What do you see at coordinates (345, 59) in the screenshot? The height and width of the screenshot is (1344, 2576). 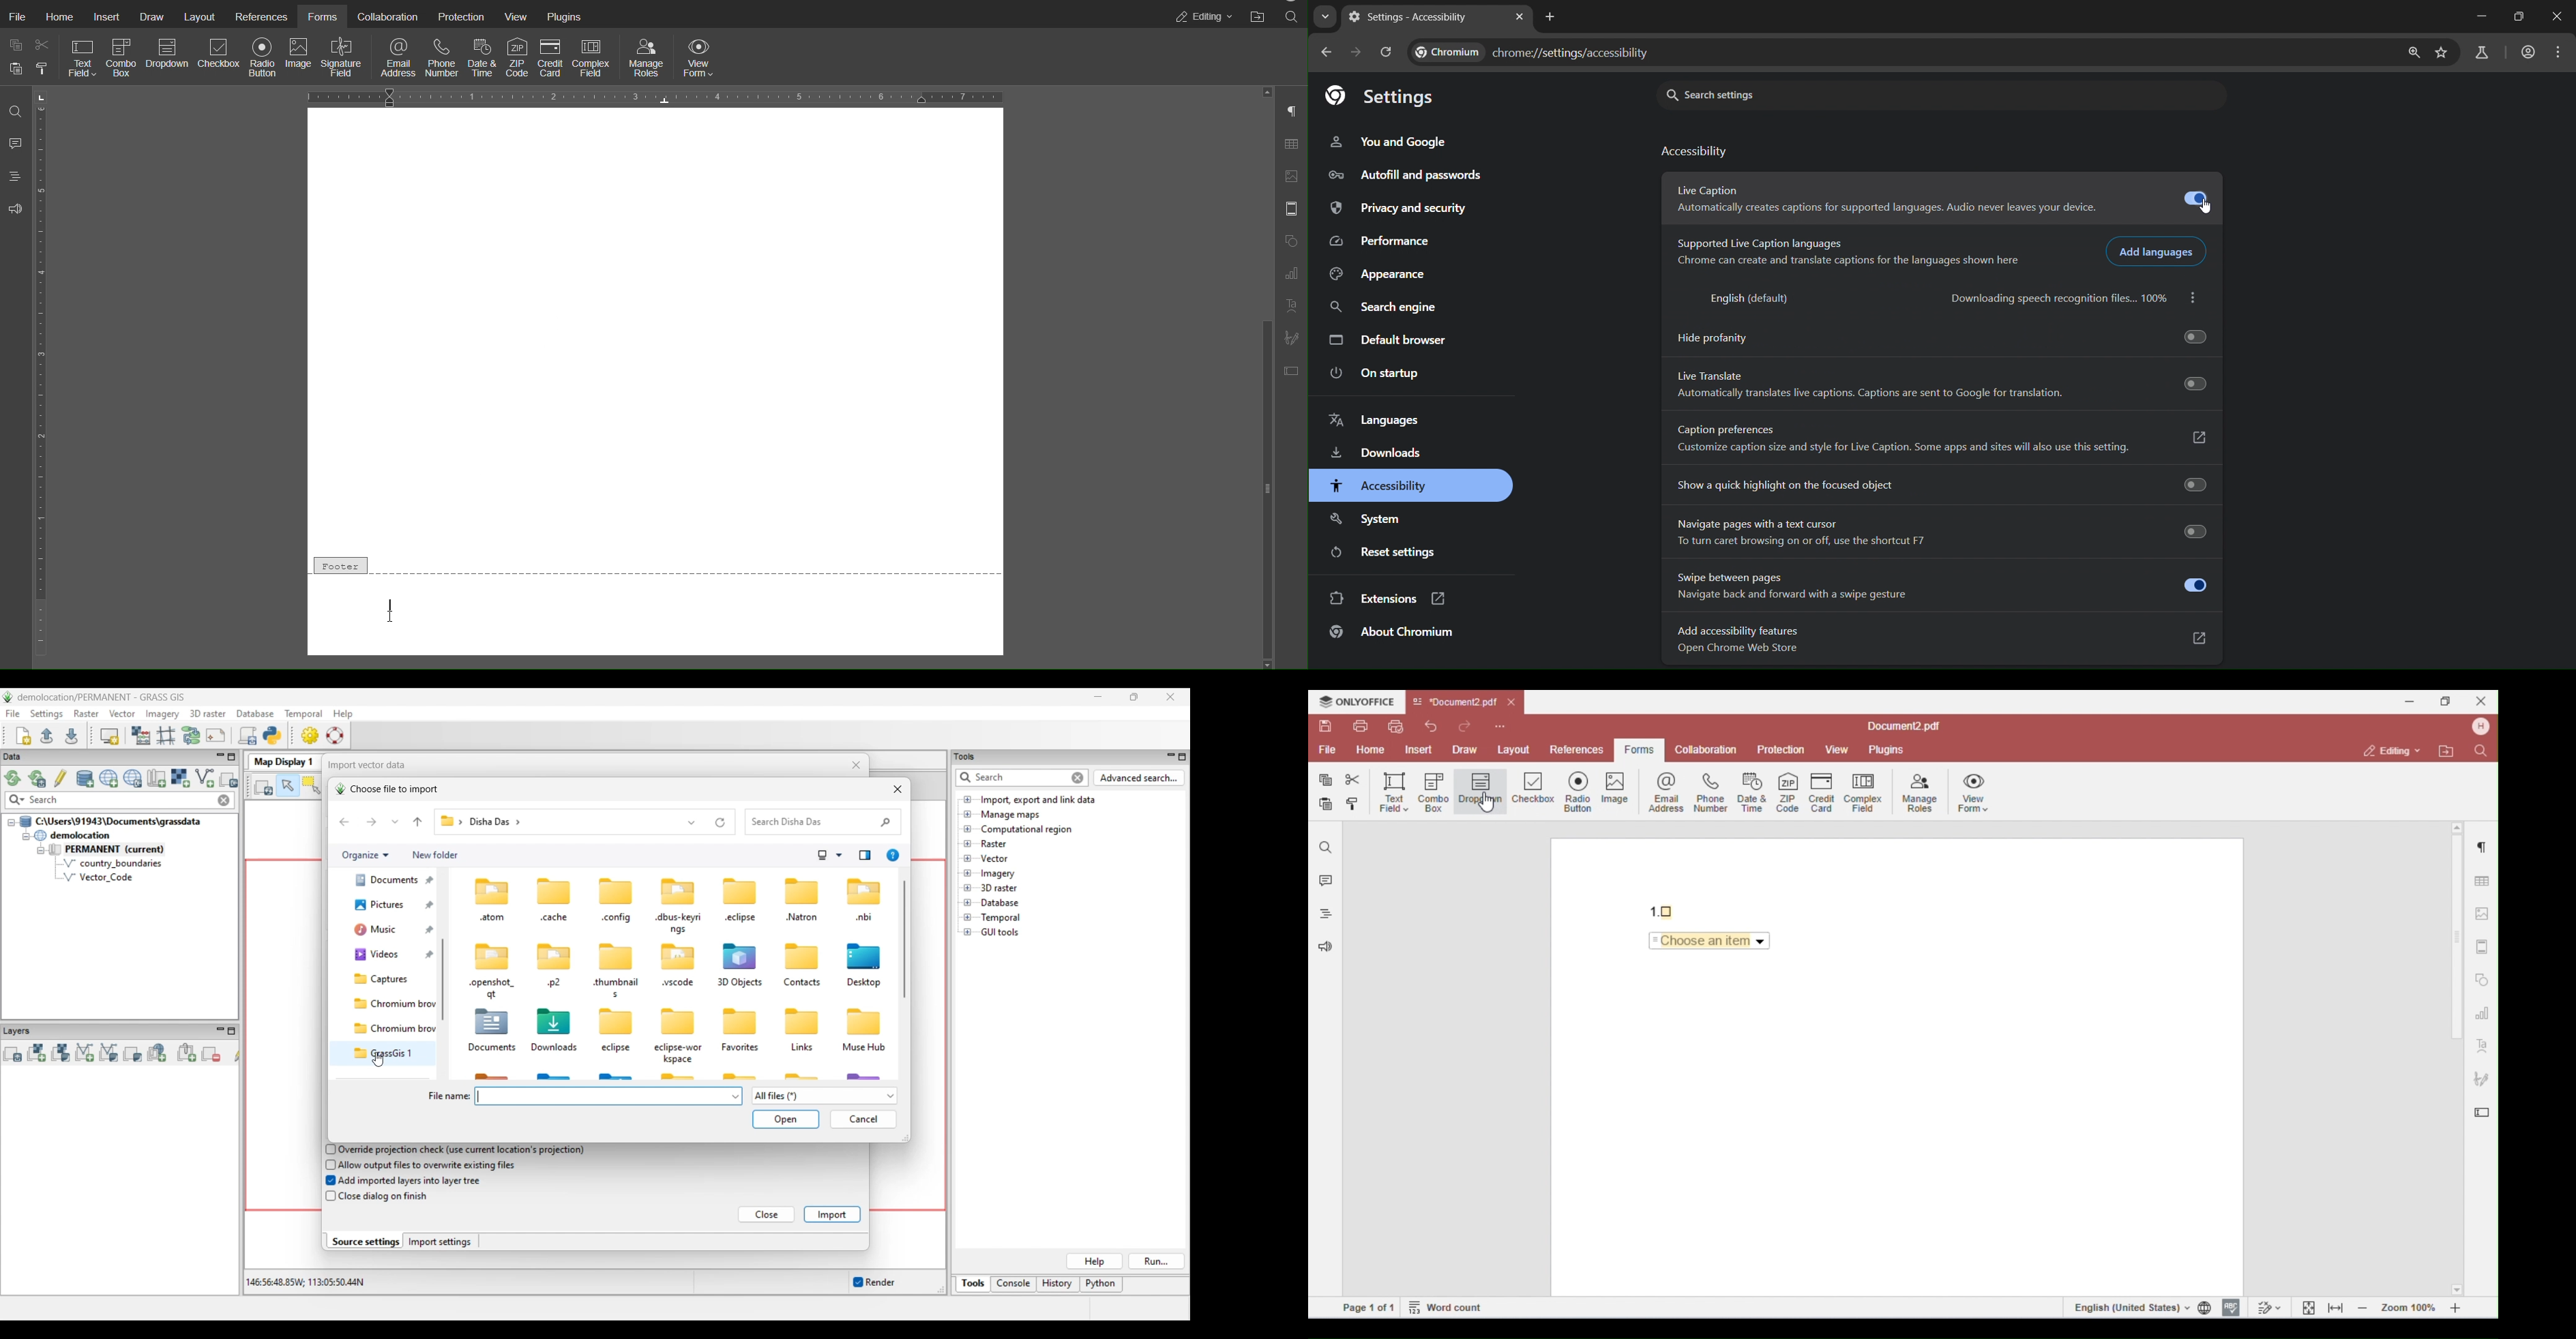 I see `Signature Field` at bounding box center [345, 59].